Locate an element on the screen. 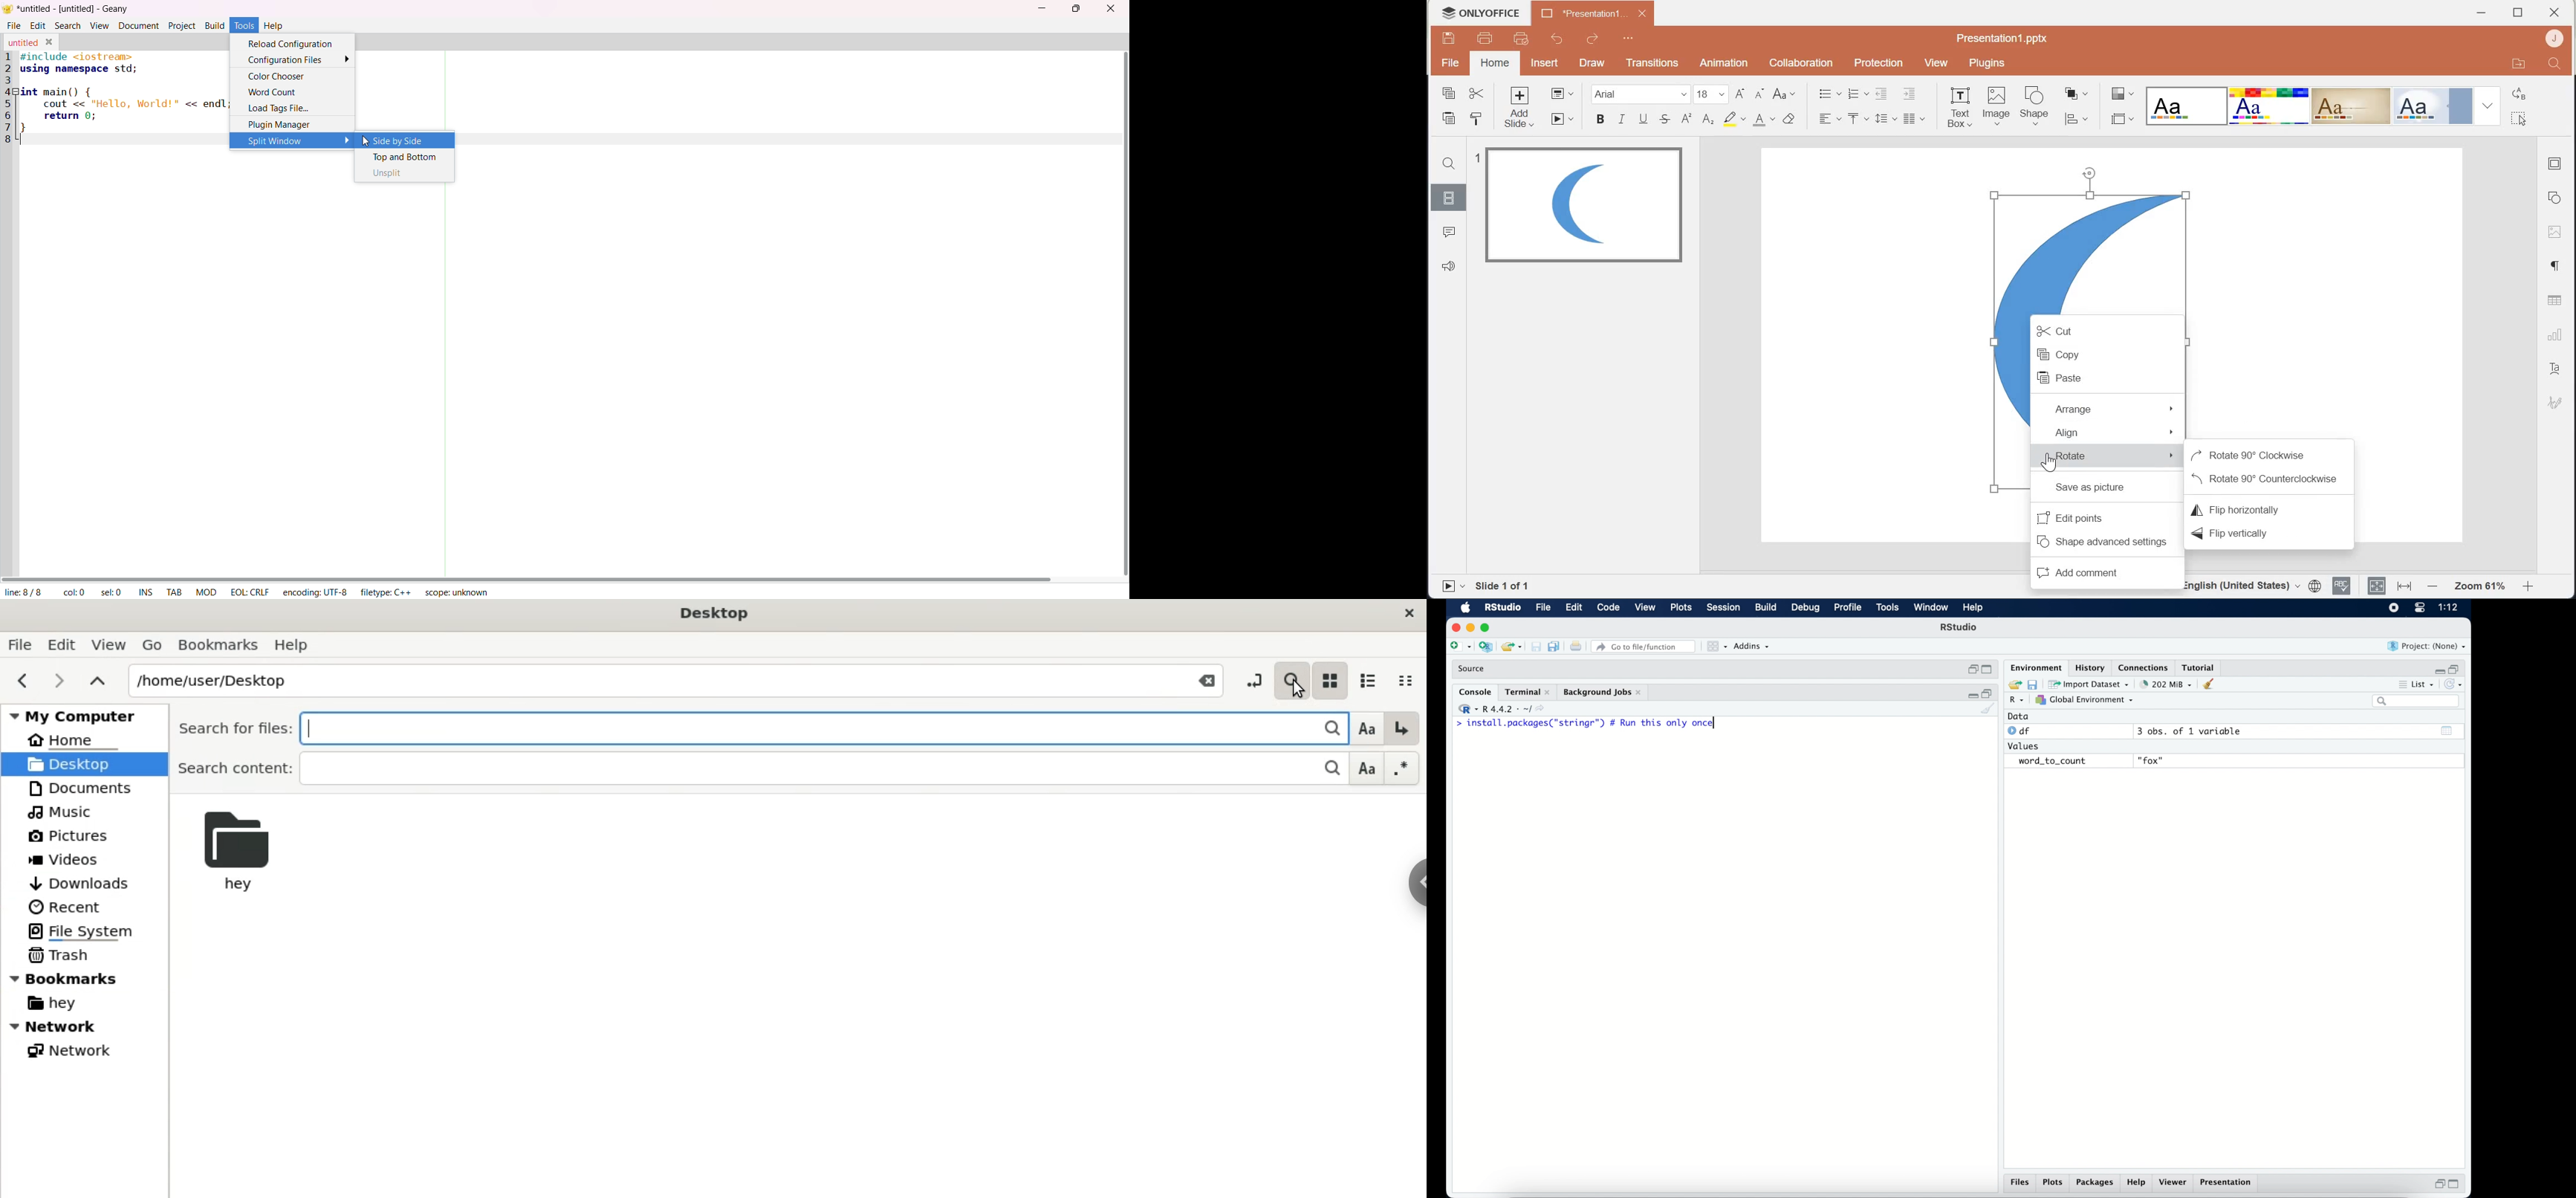 This screenshot has height=1204, width=2576. line: 8/8 is located at coordinates (24, 592).